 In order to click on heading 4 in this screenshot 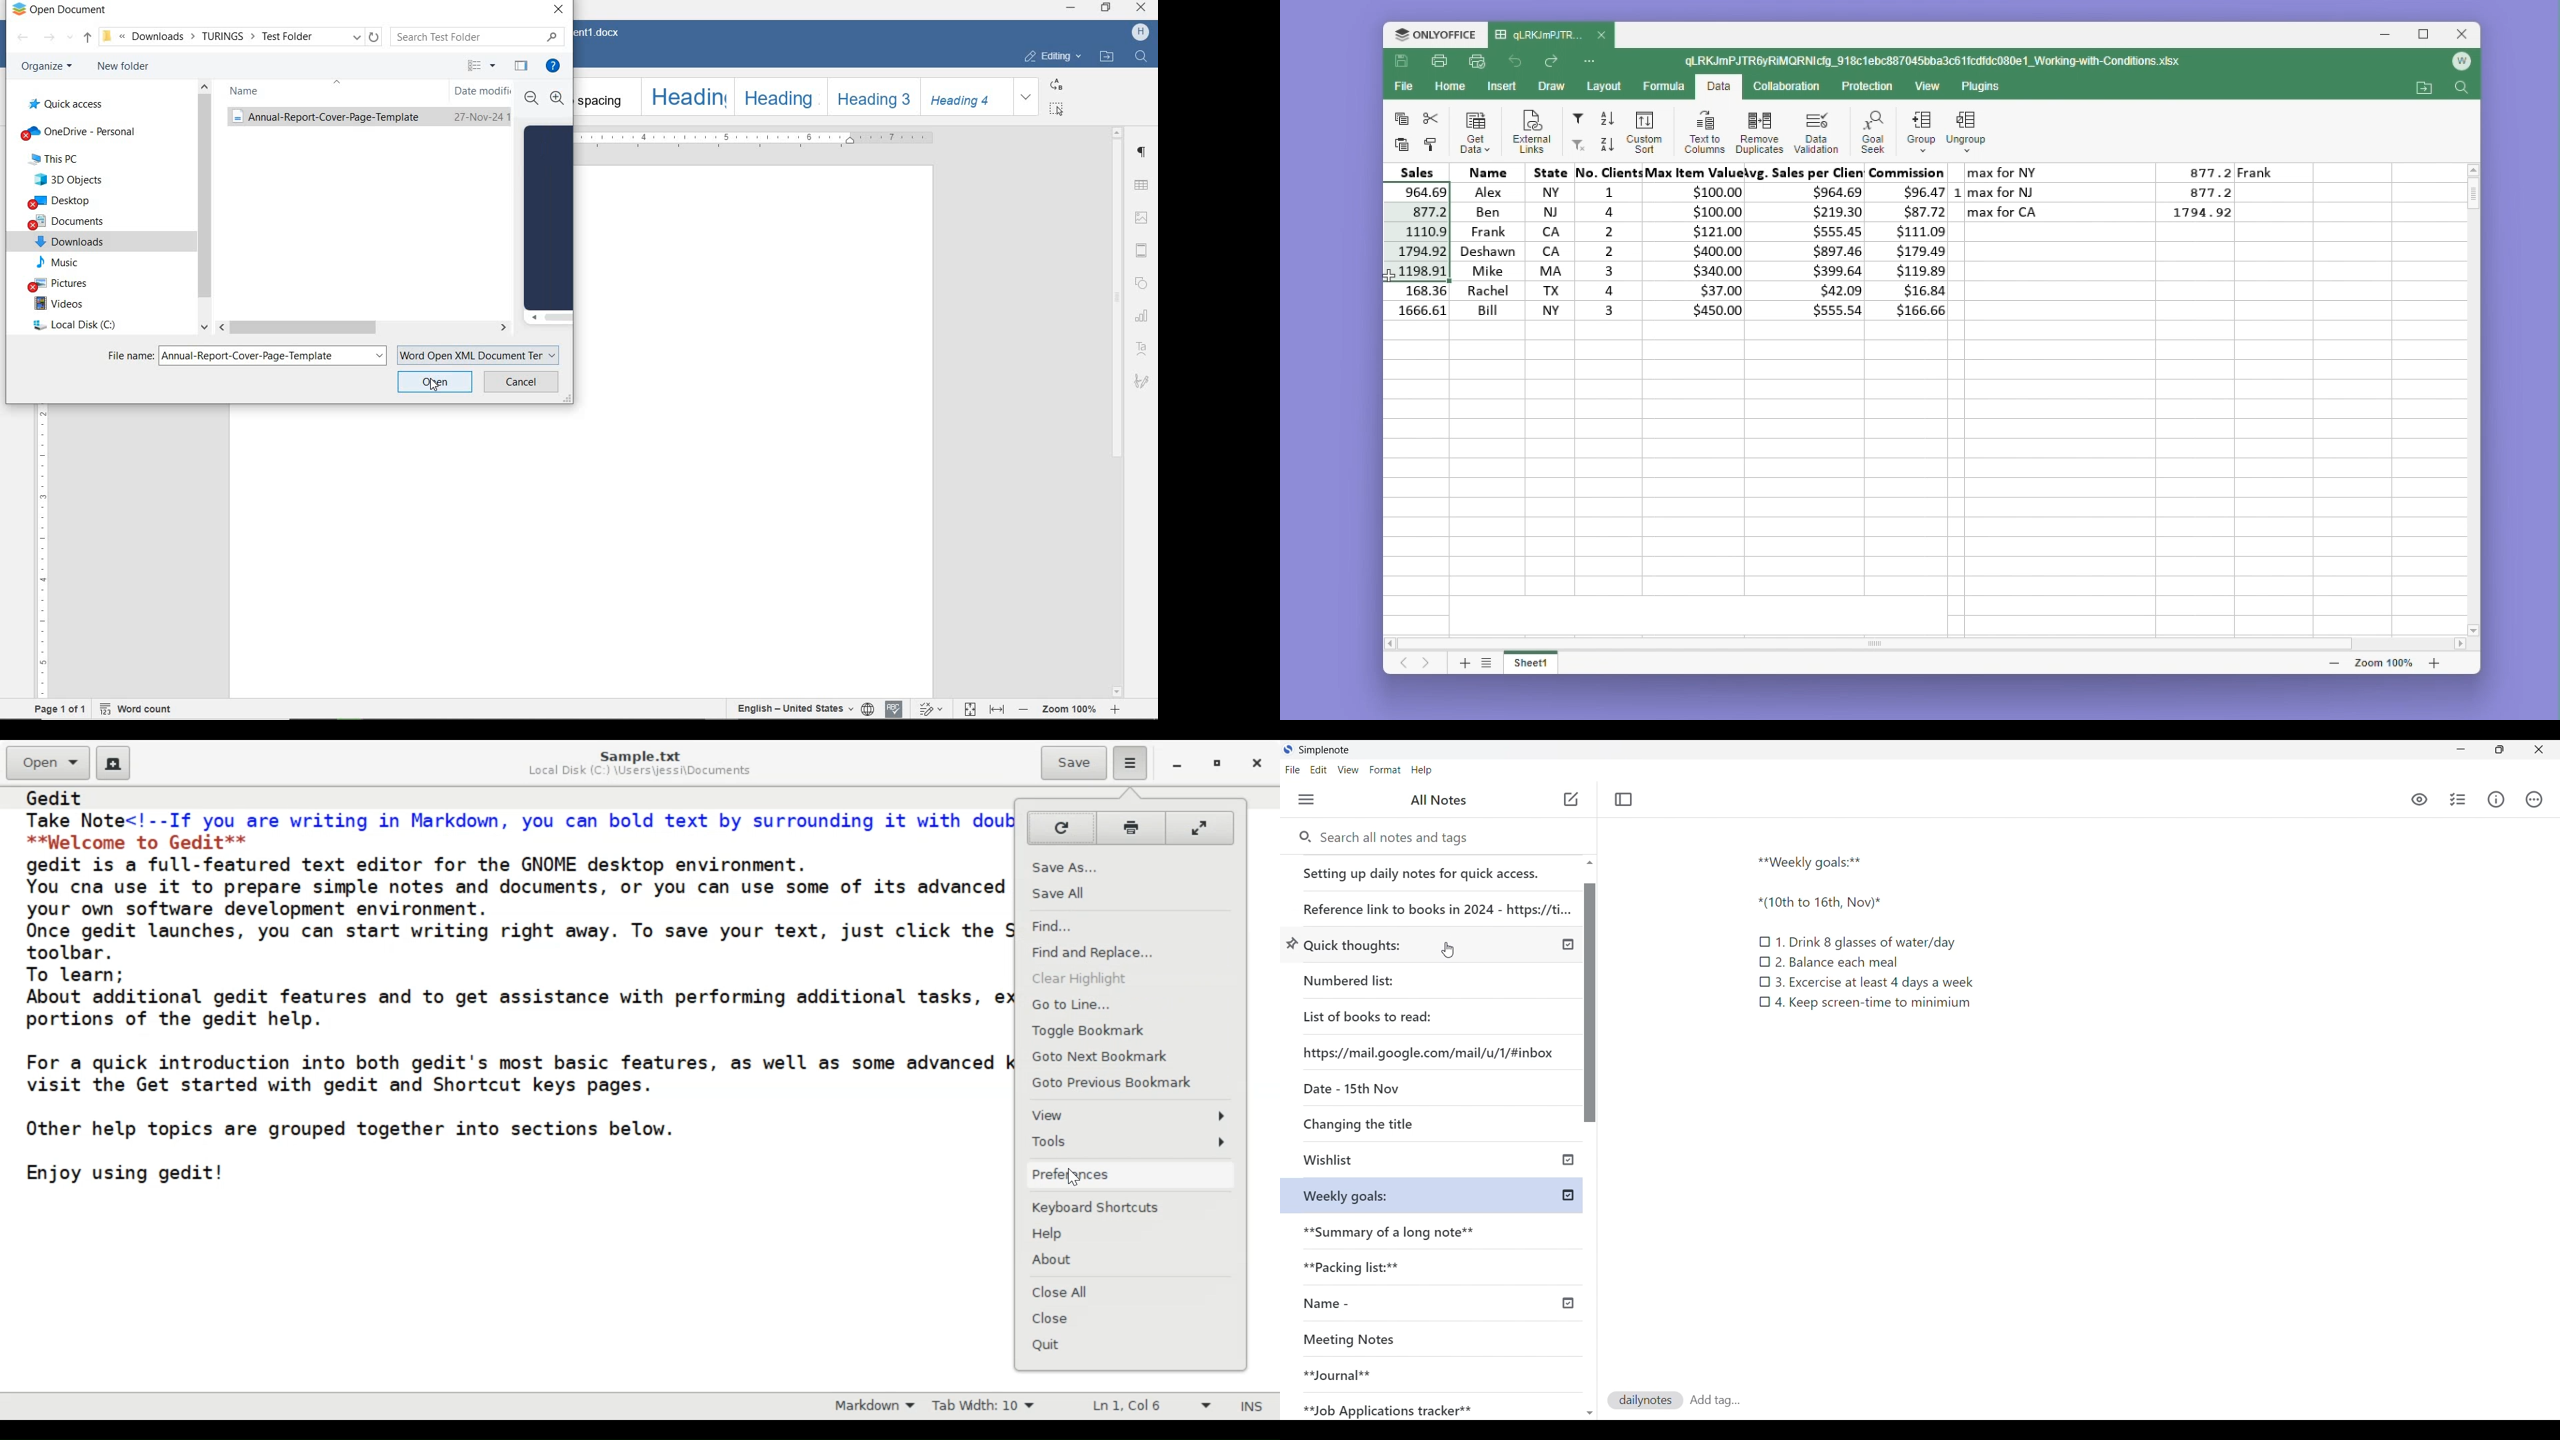, I will do `click(967, 97)`.